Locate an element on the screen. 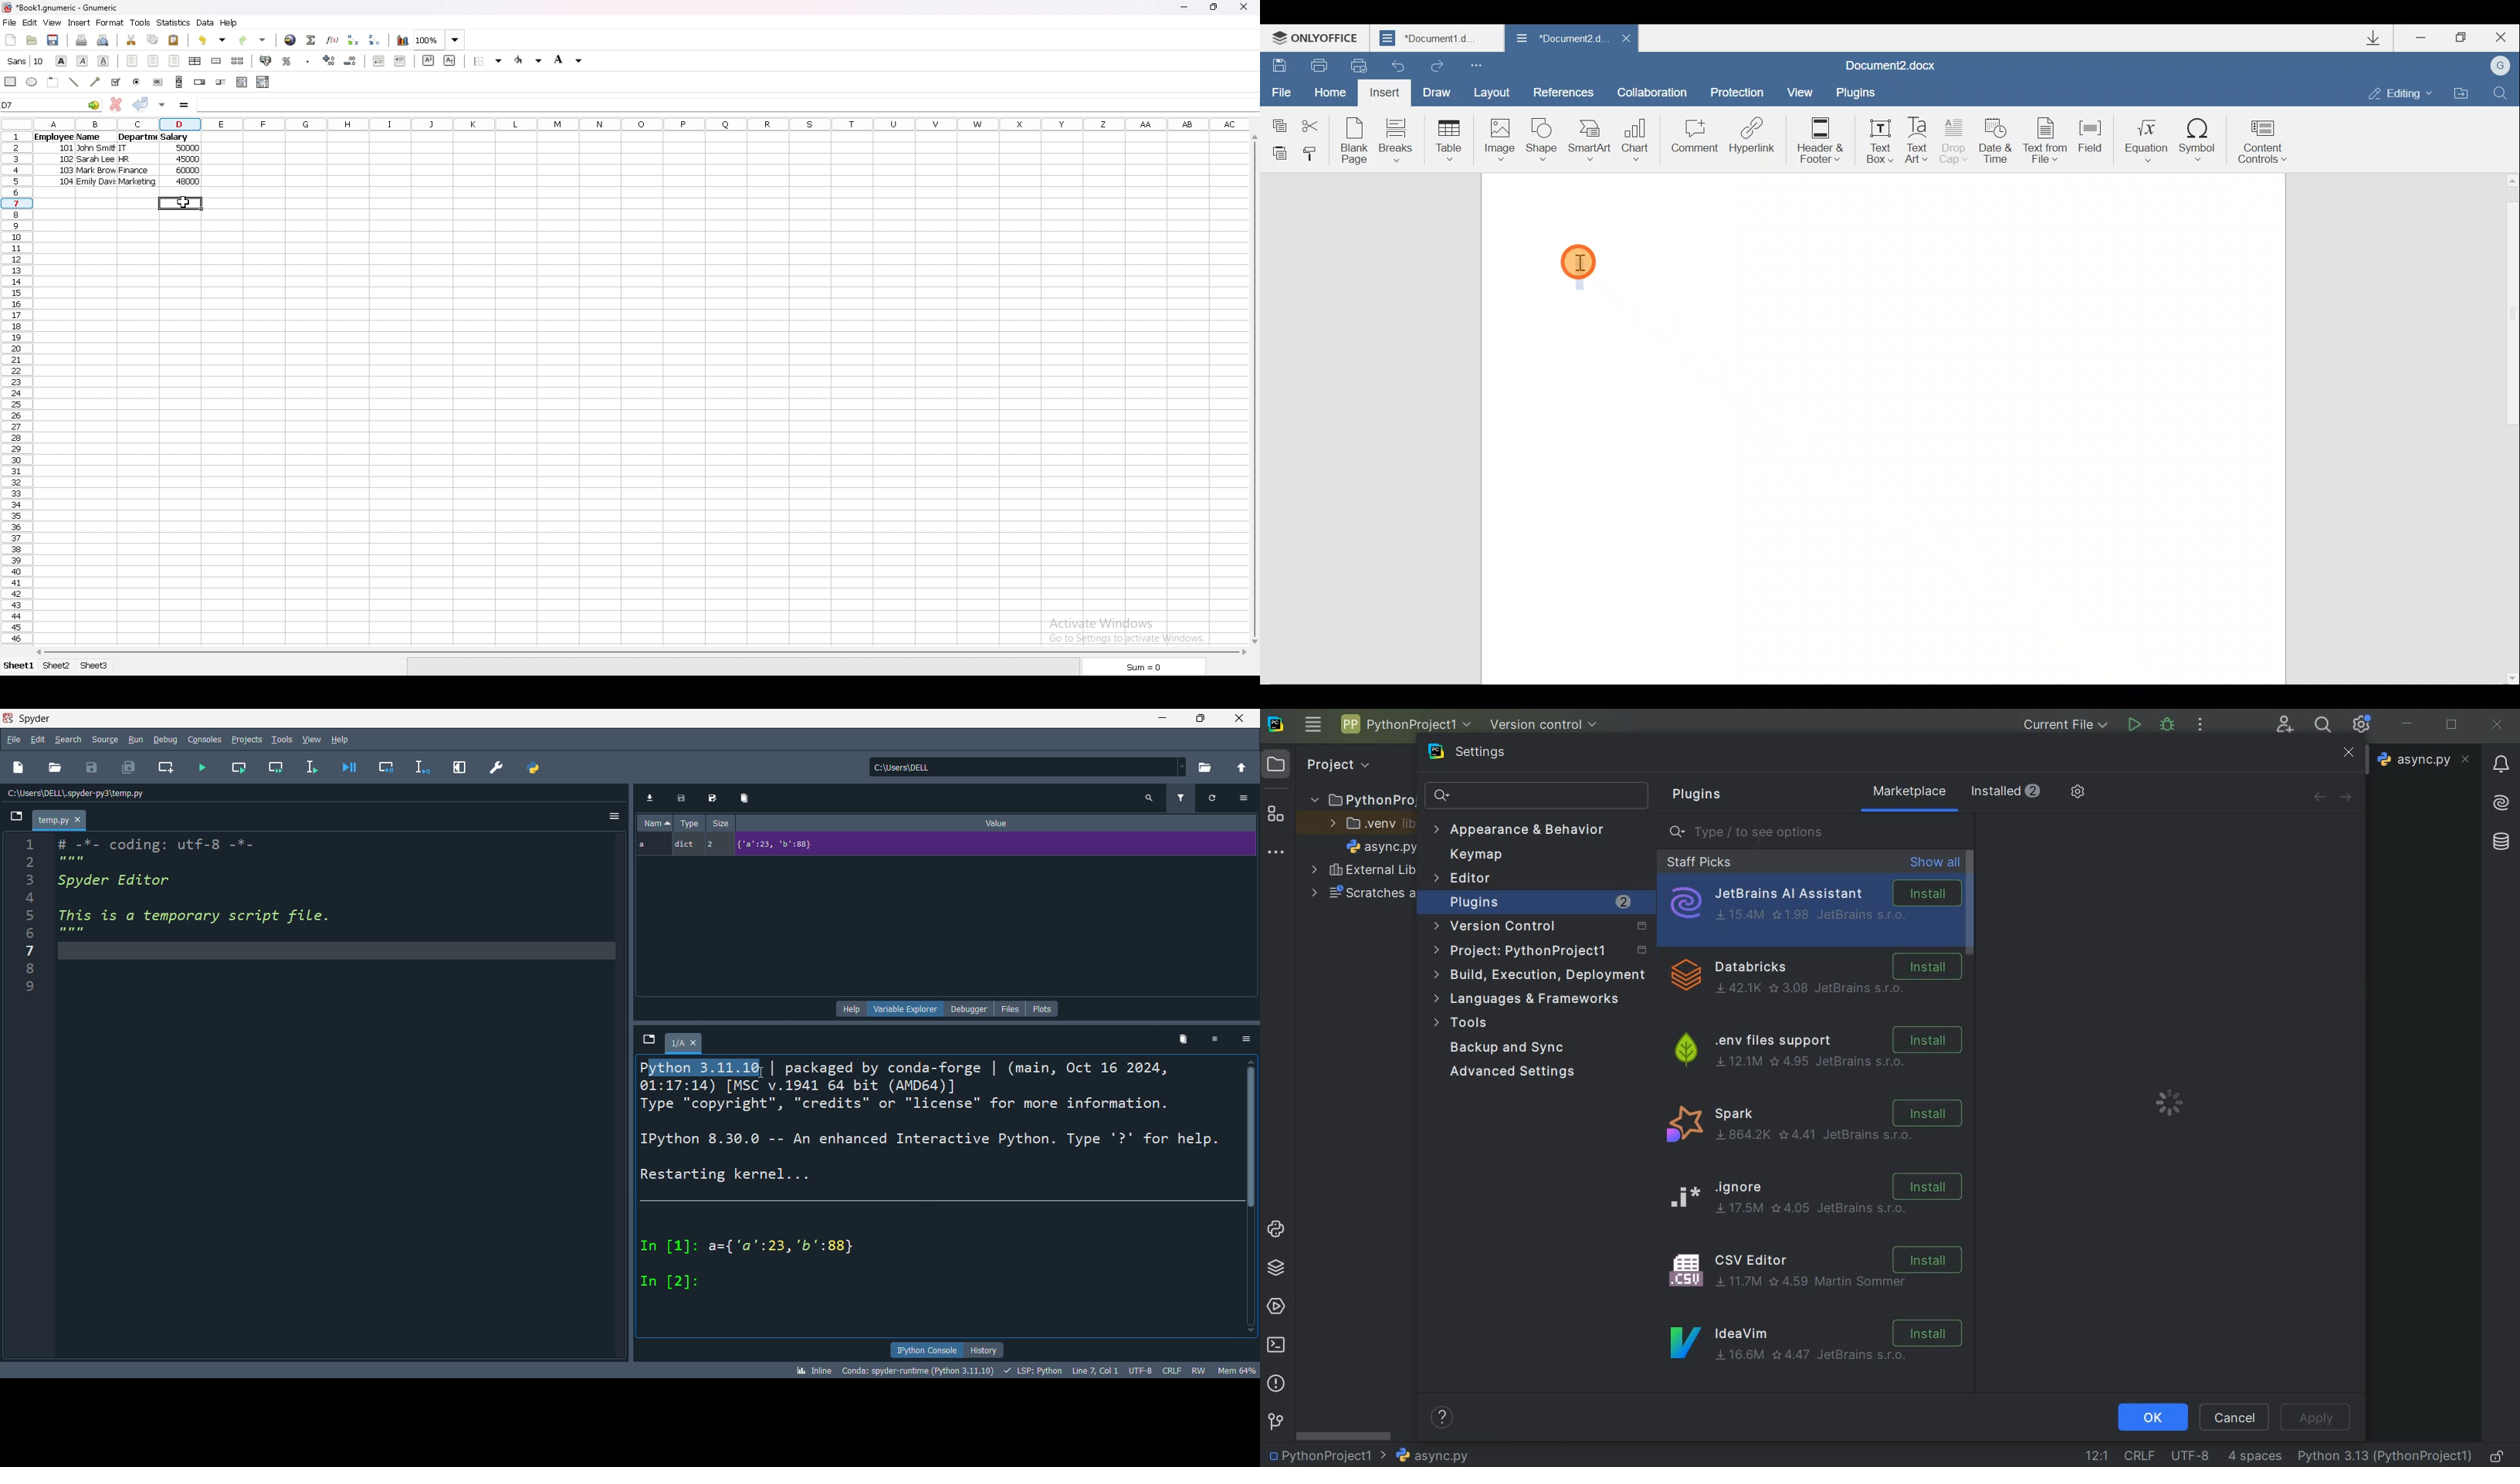 Image resolution: width=2520 pixels, height=1484 pixels. debug cell is located at coordinates (392, 767).